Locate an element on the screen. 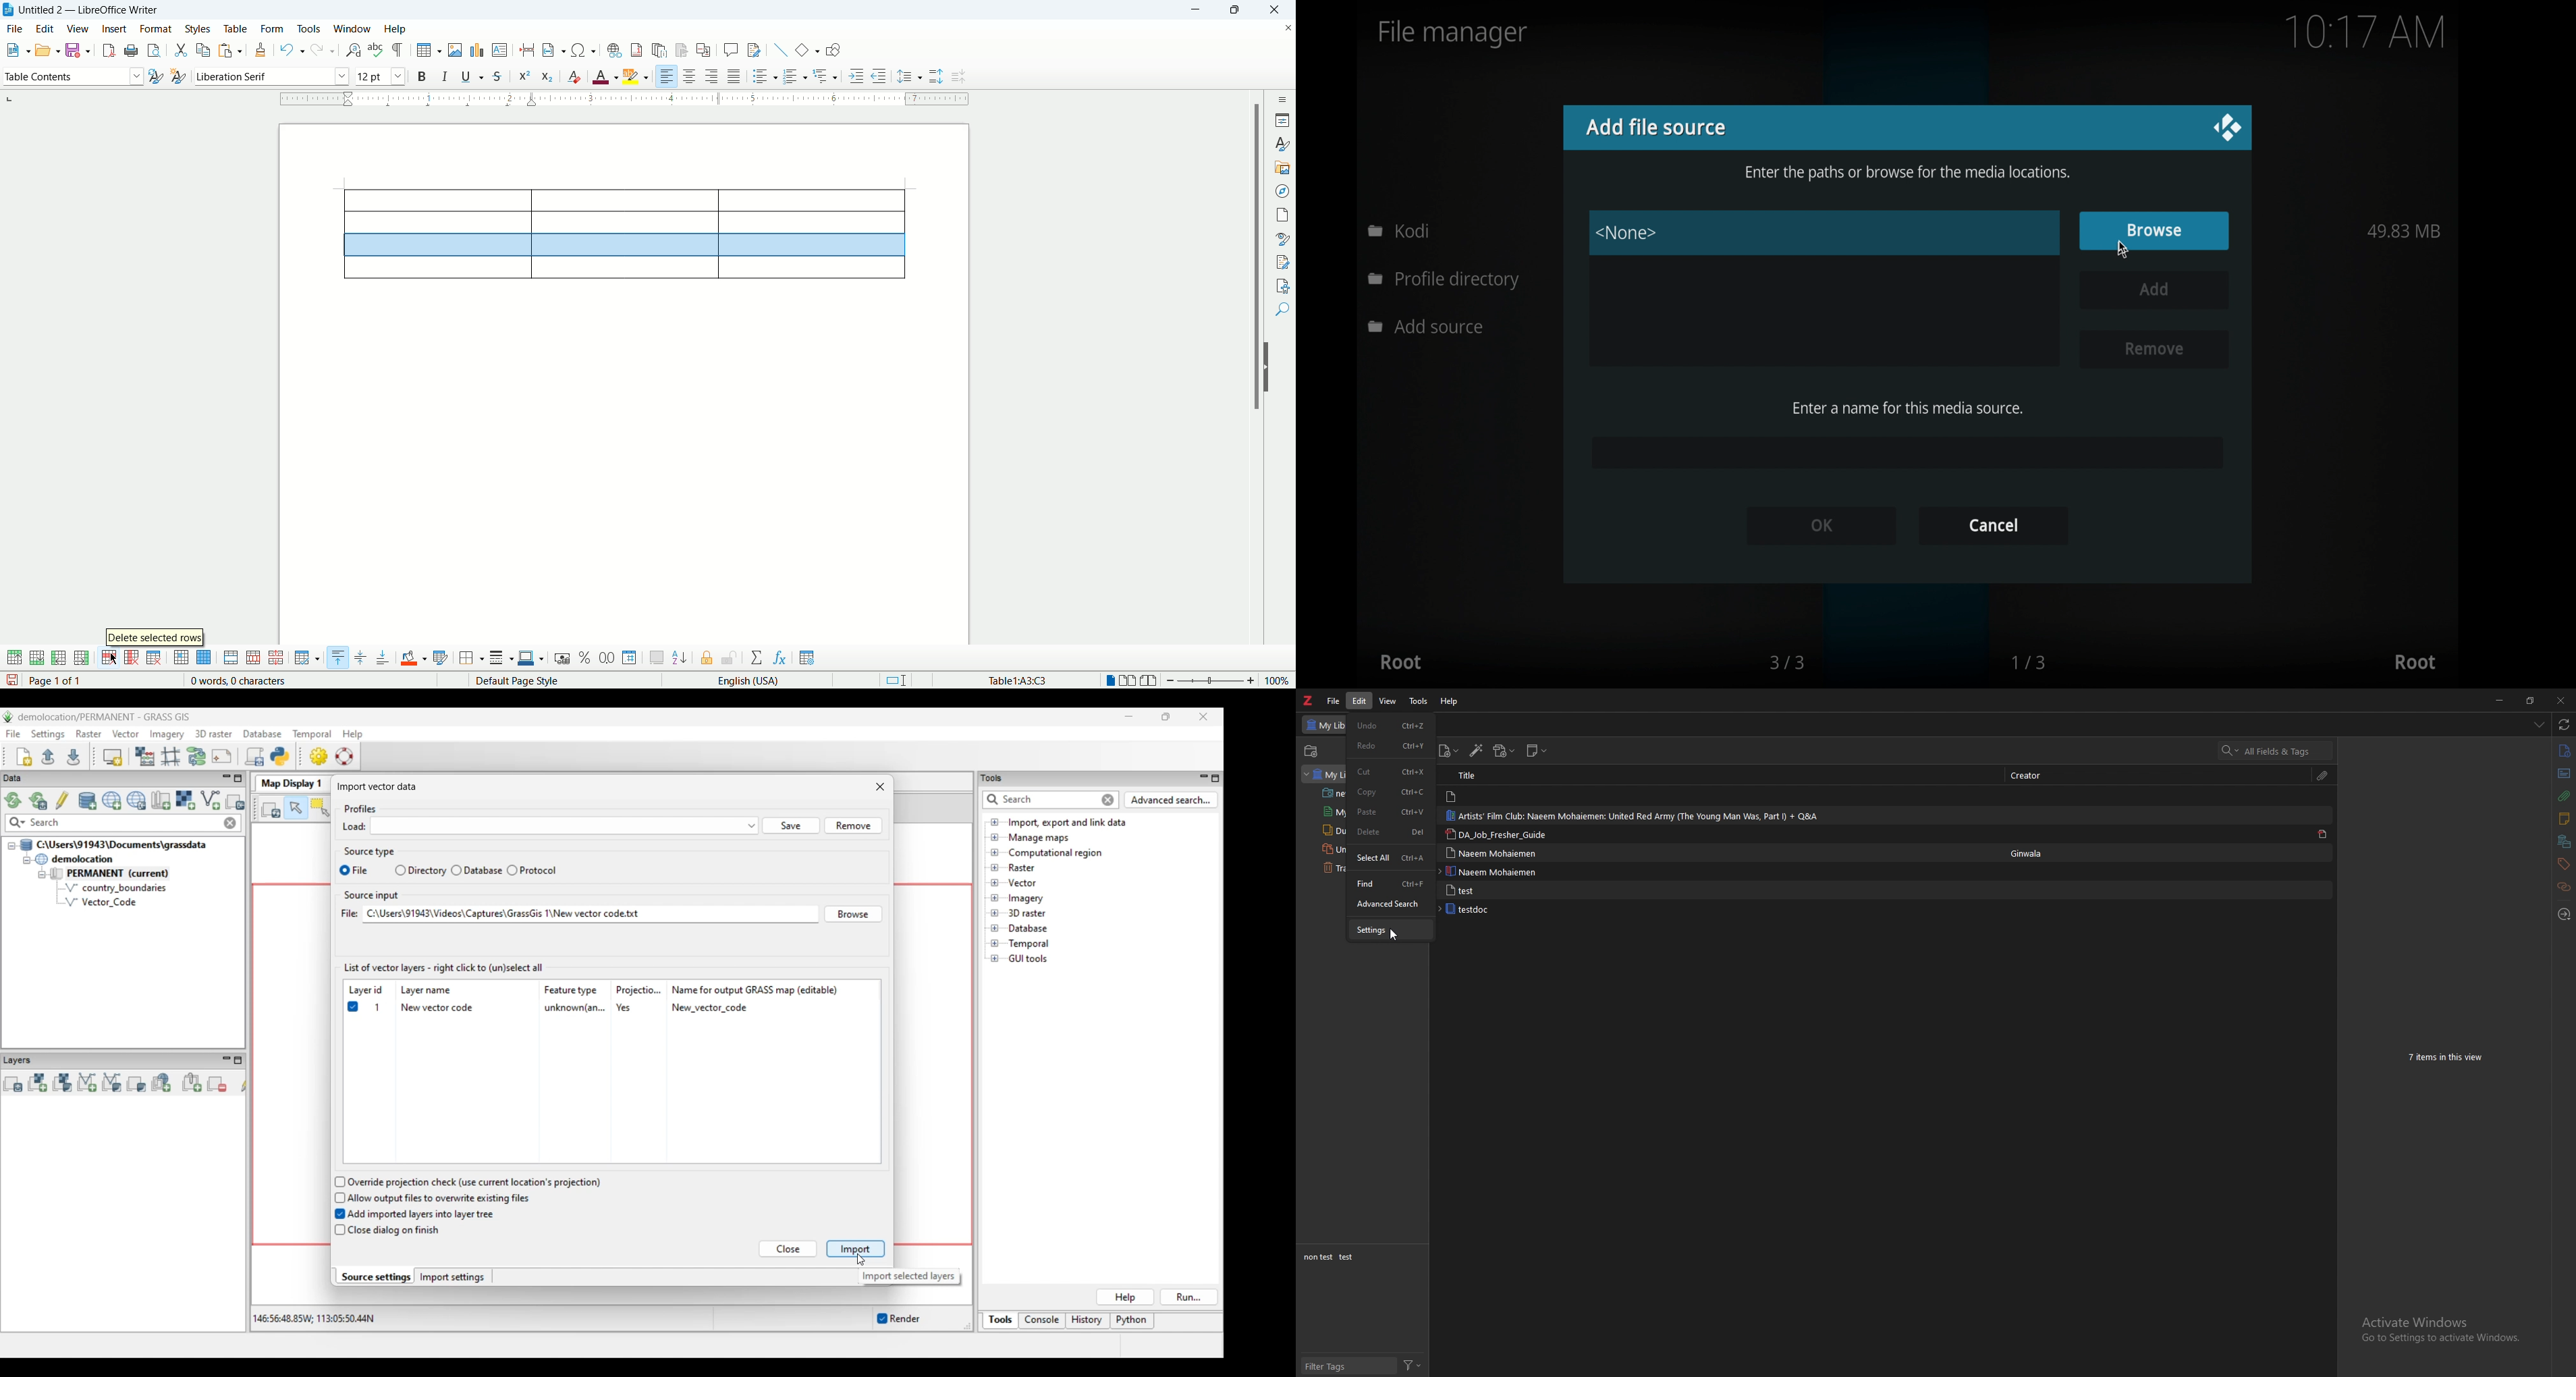 This screenshot has height=1400, width=2576. window is located at coordinates (353, 28).